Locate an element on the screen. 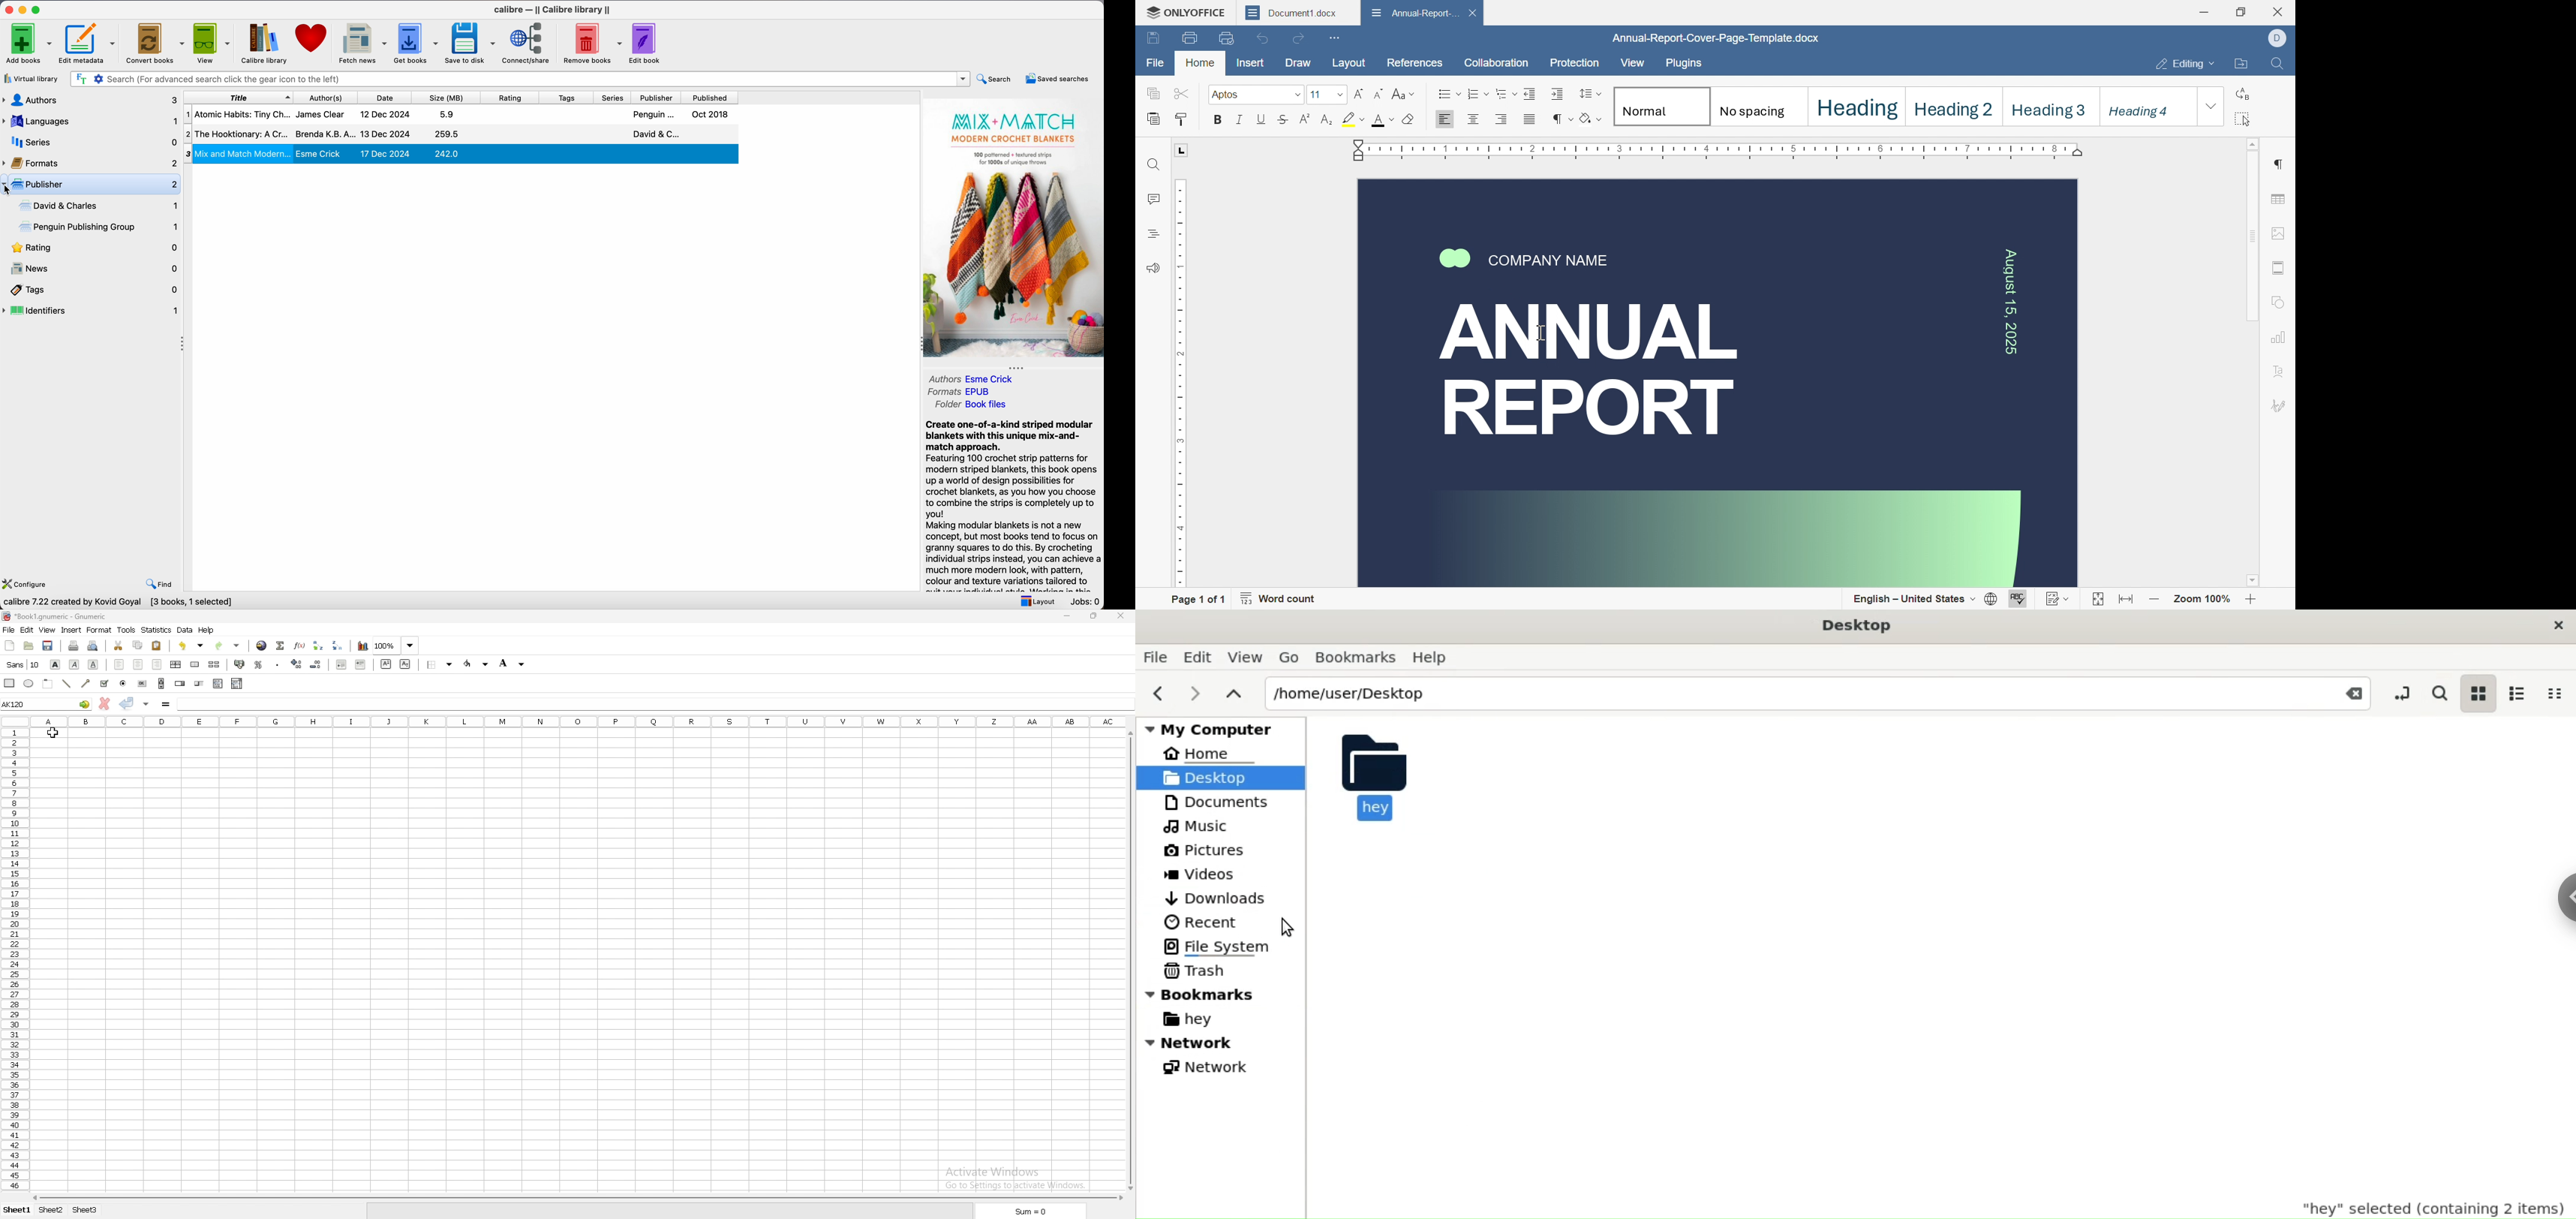 The width and height of the screenshot is (2576, 1232). types of heading is located at coordinates (1904, 104).